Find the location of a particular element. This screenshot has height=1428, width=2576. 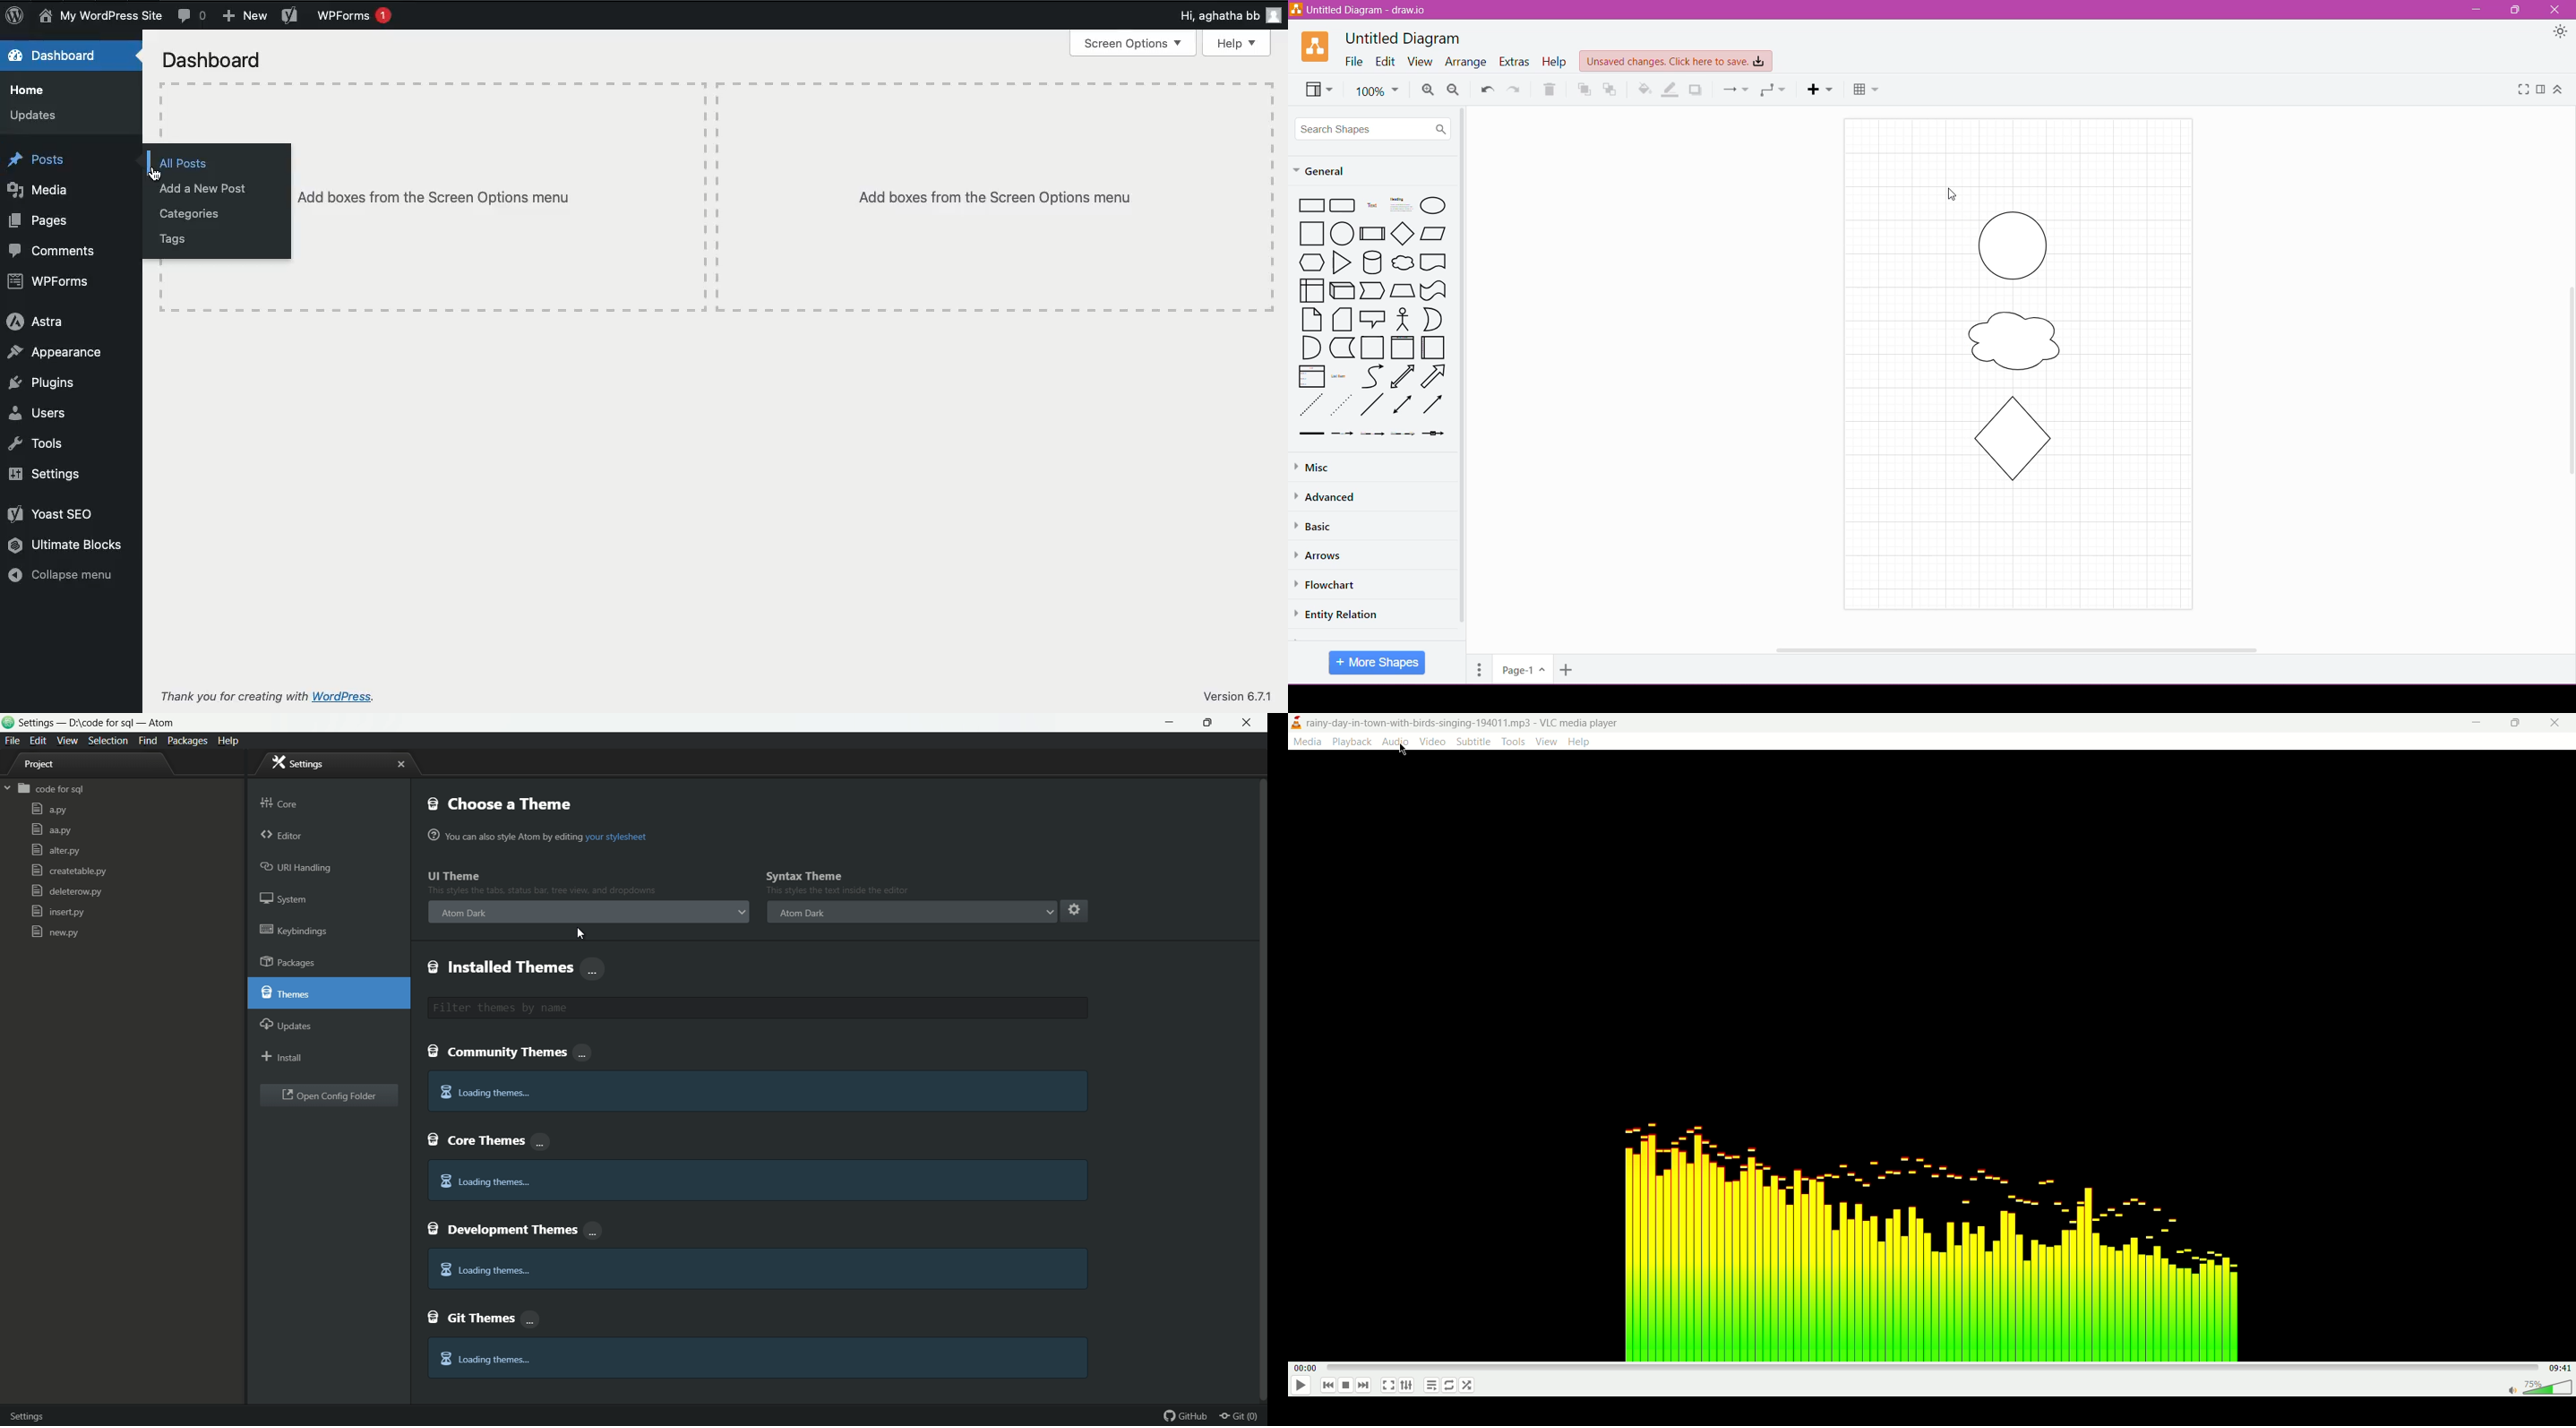

help menu is located at coordinates (227, 741).